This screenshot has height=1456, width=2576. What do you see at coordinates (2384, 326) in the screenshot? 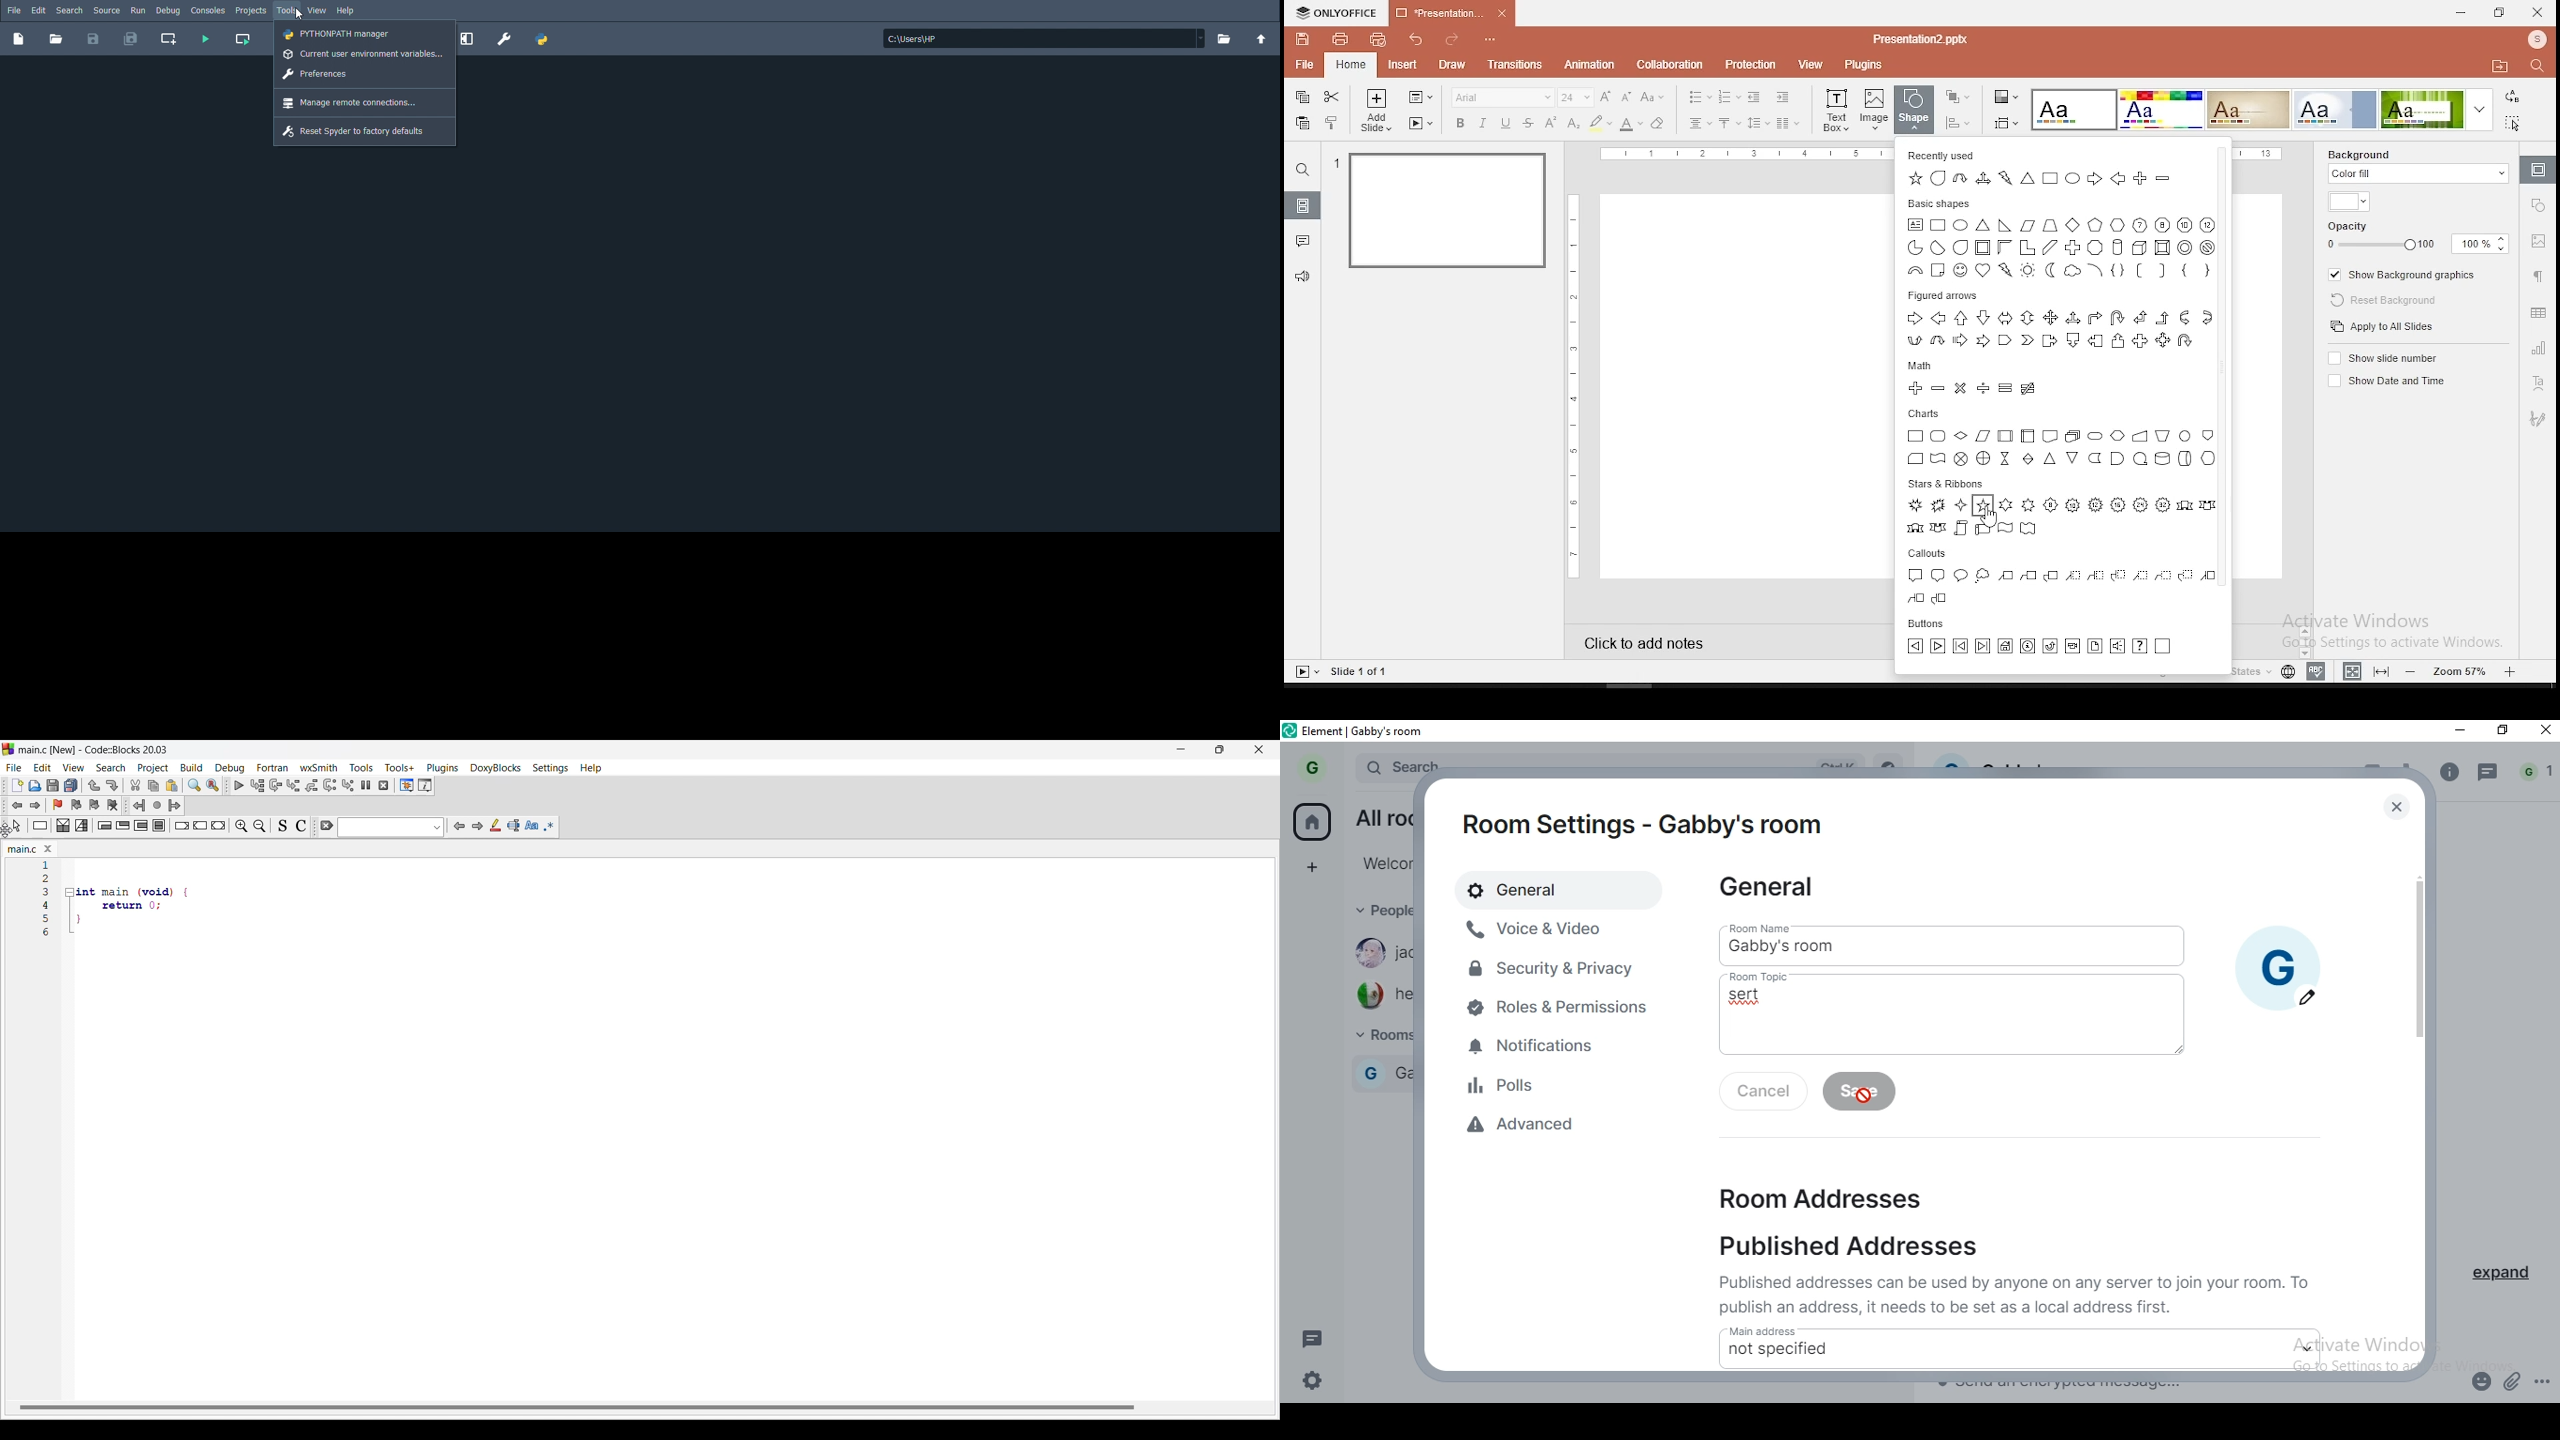
I see `apply to all slides` at bounding box center [2384, 326].